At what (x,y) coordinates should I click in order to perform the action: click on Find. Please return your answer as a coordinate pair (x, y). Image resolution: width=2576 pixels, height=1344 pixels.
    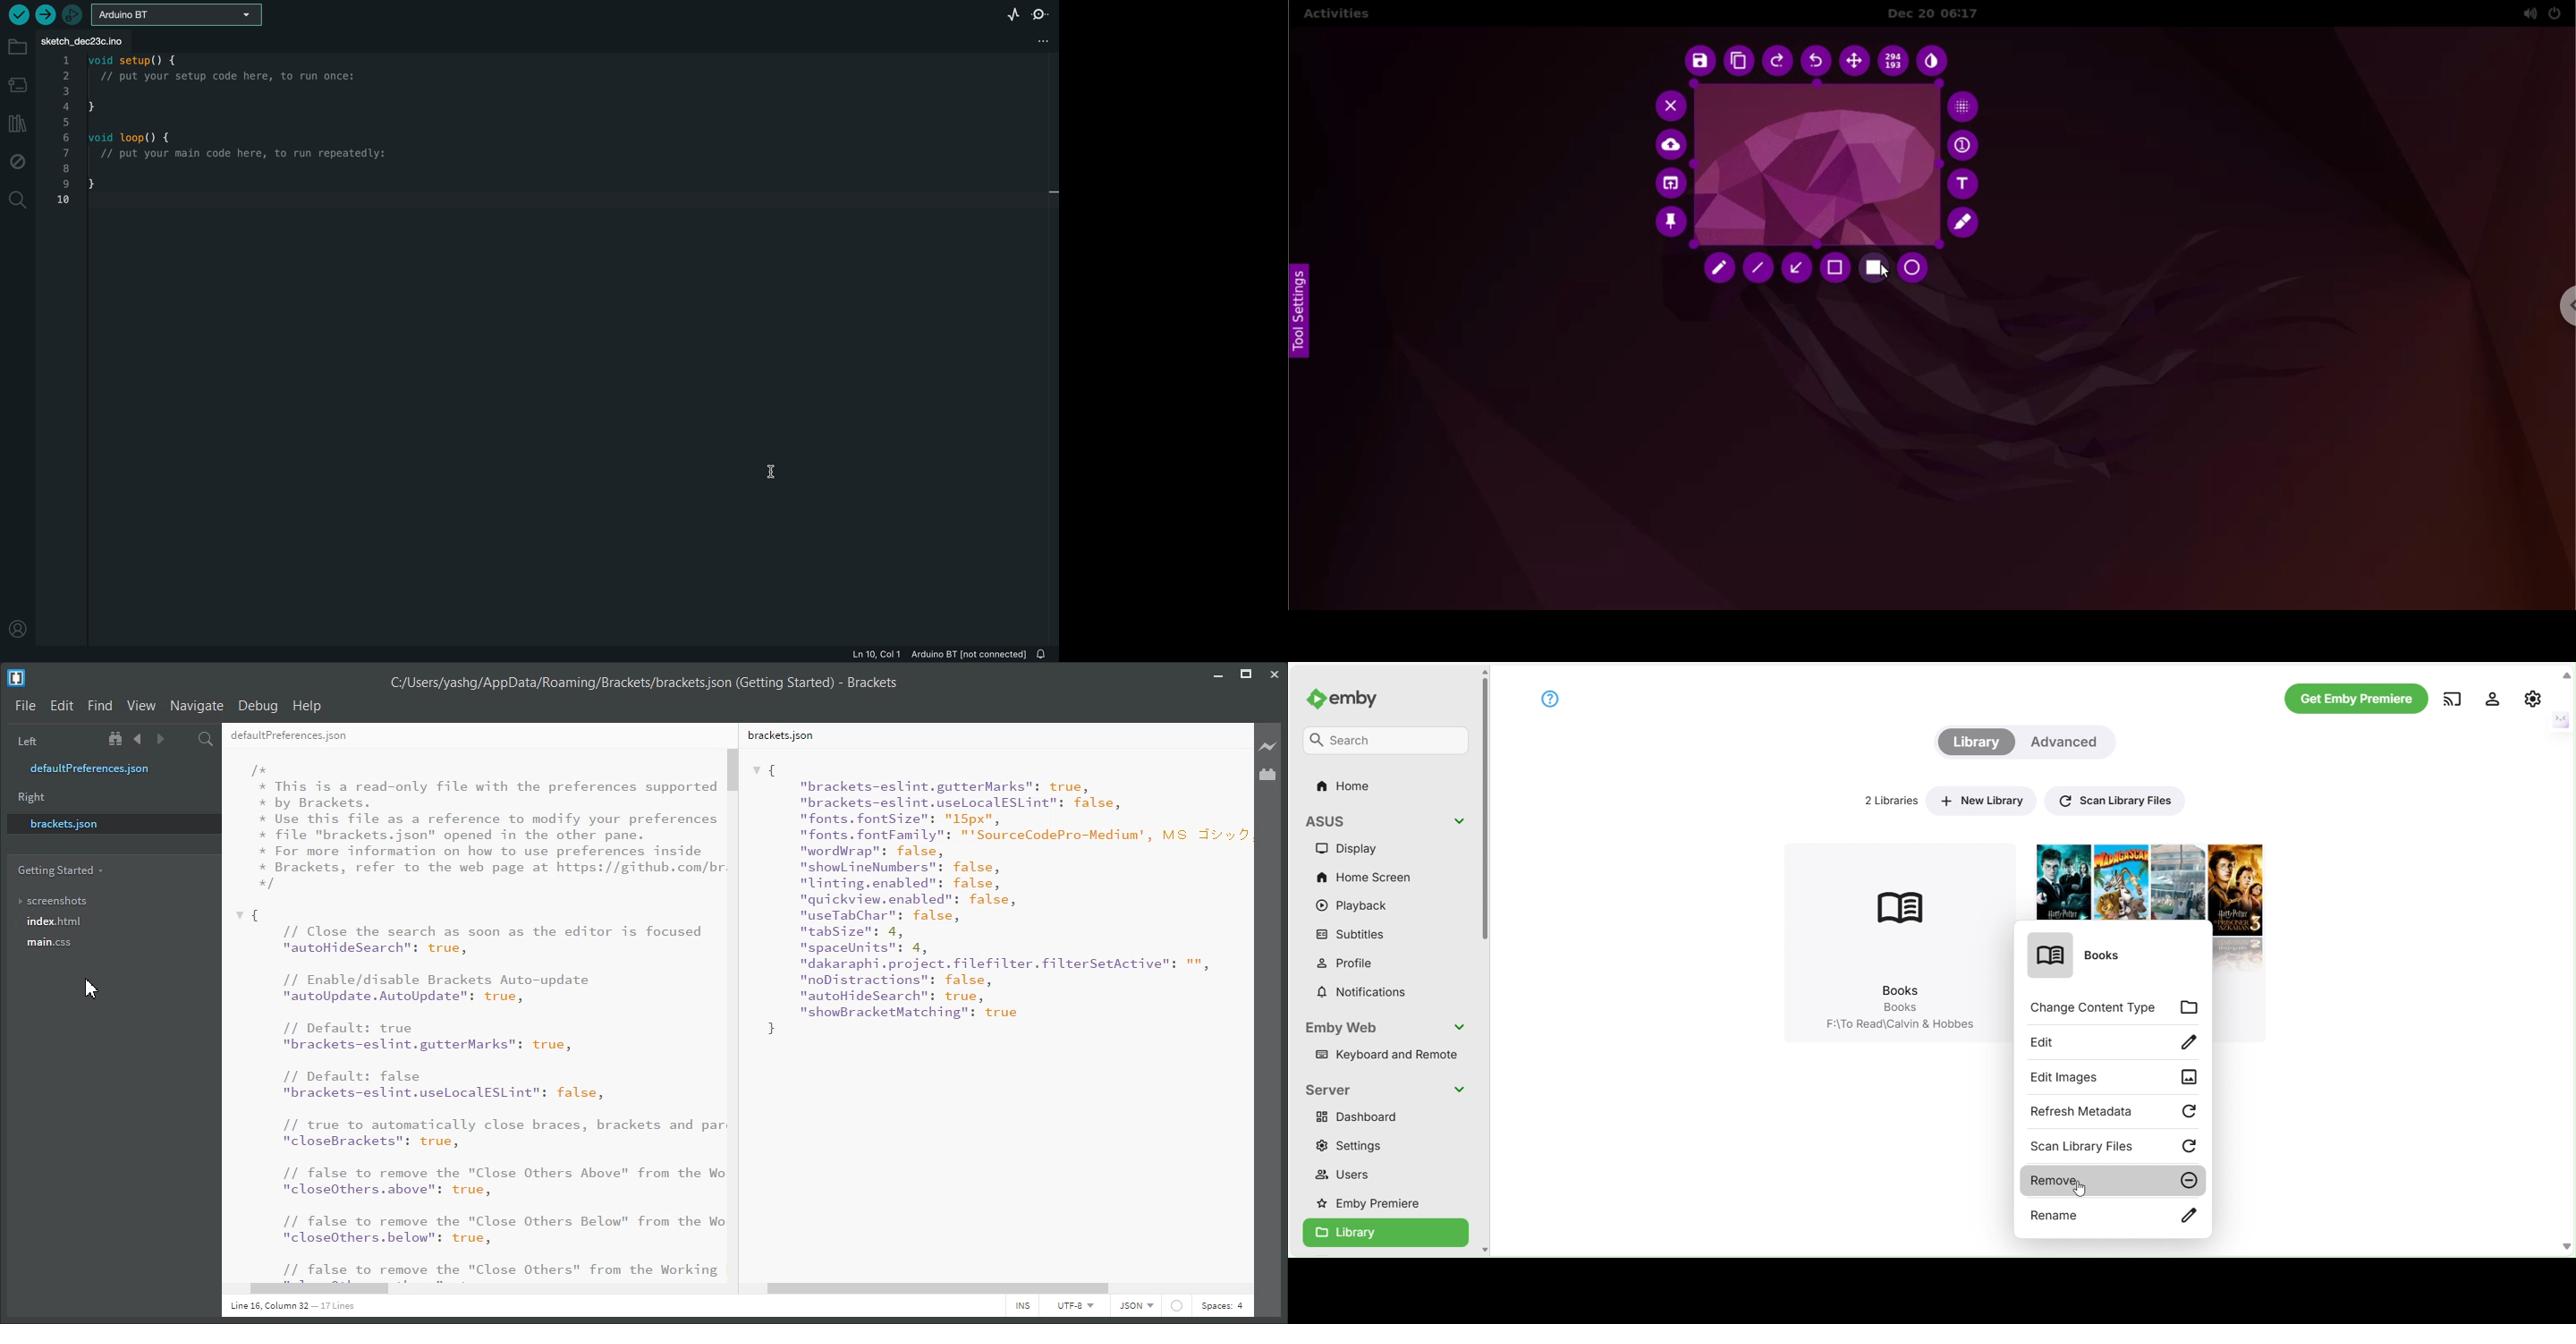
    Looking at the image, I should click on (100, 706).